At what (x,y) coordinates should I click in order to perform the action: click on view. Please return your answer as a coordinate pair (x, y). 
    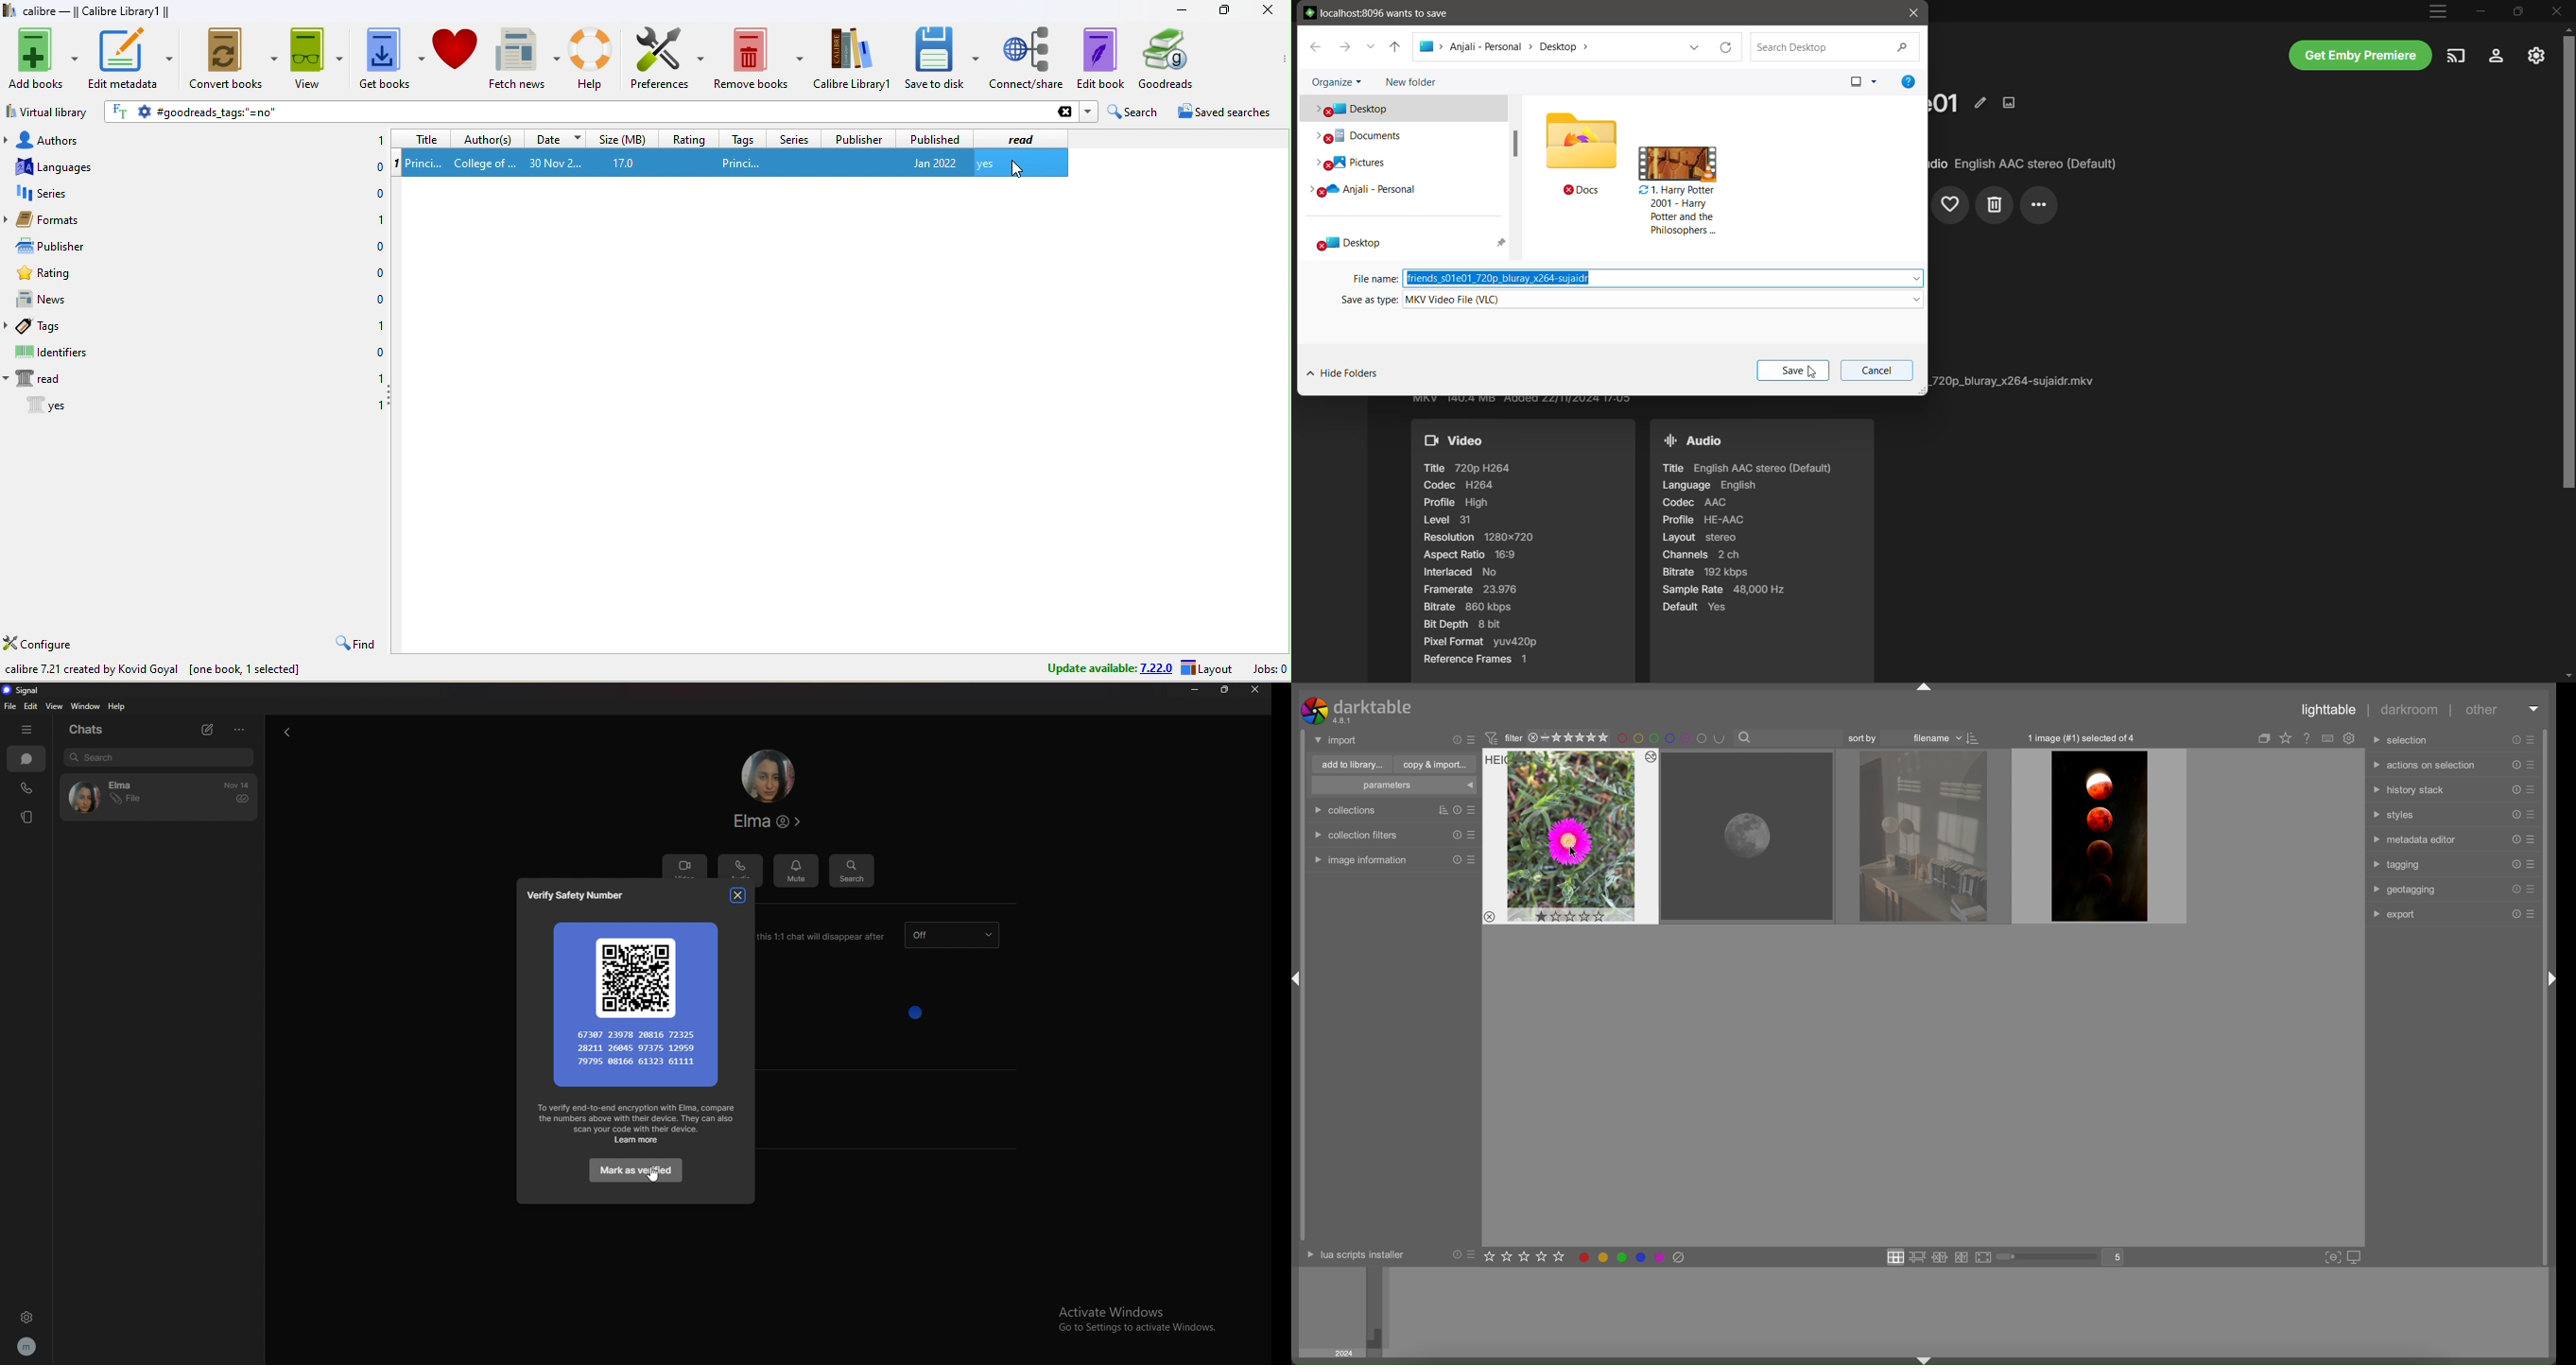
    Looking at the image, I should click on (54, 706).